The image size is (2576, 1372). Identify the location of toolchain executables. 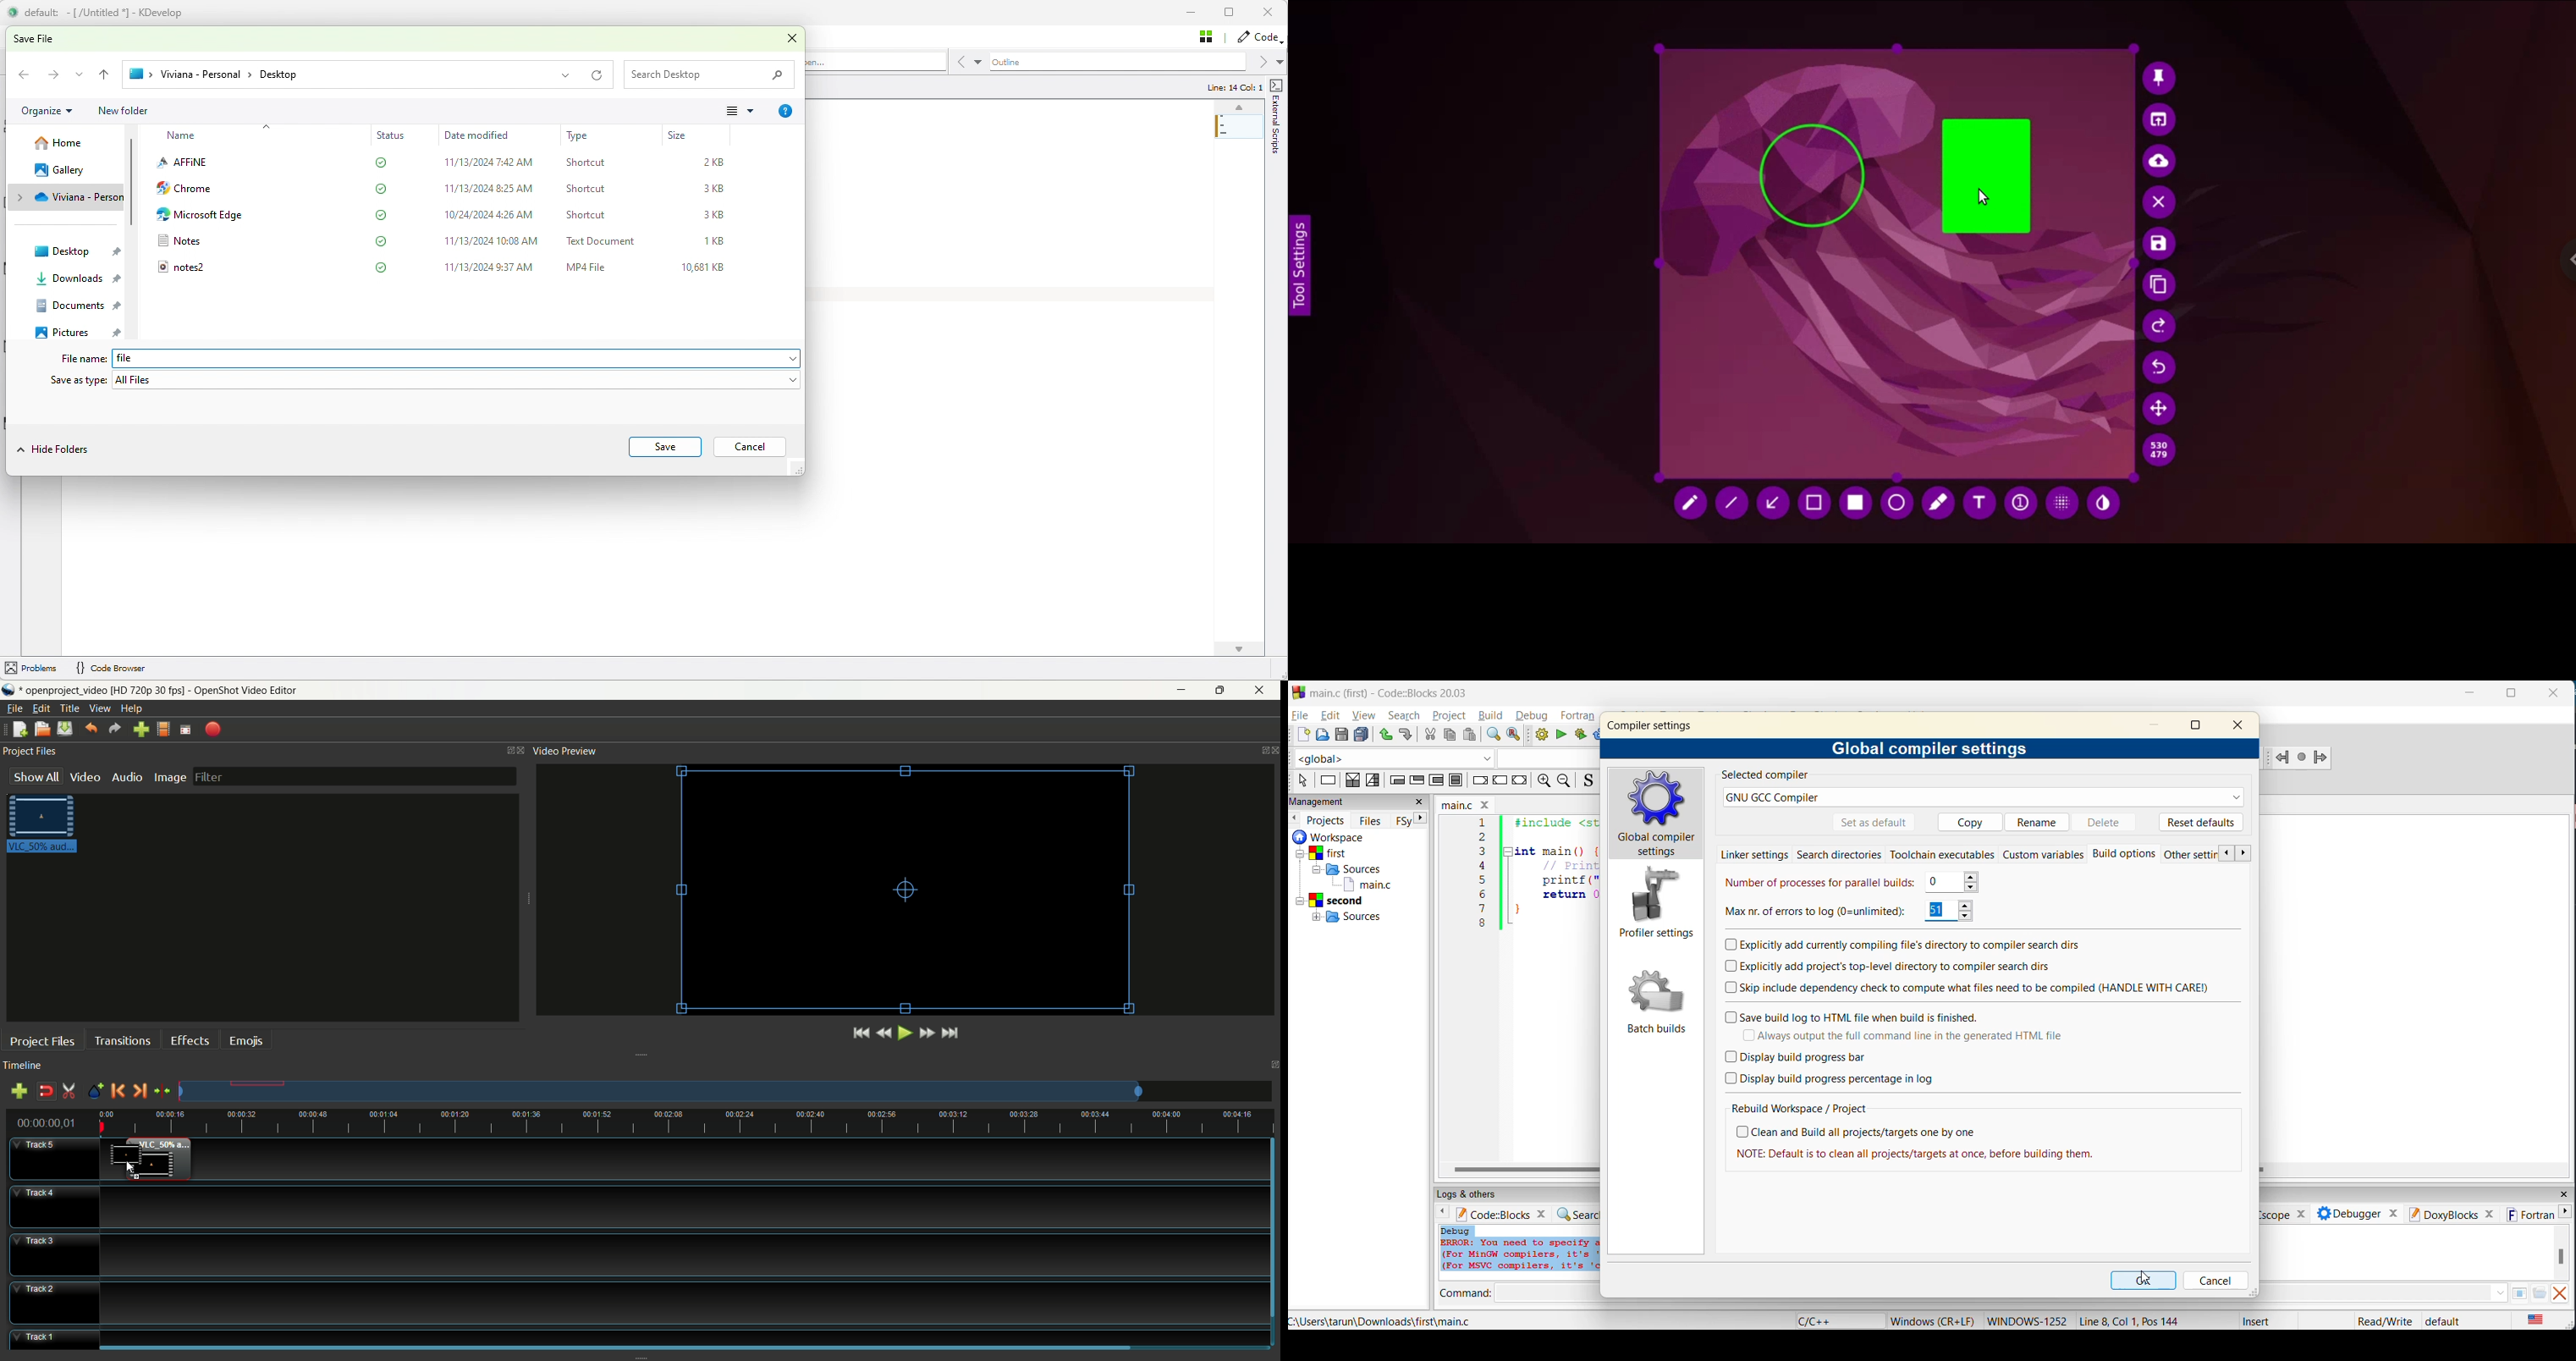
(1941, 854).